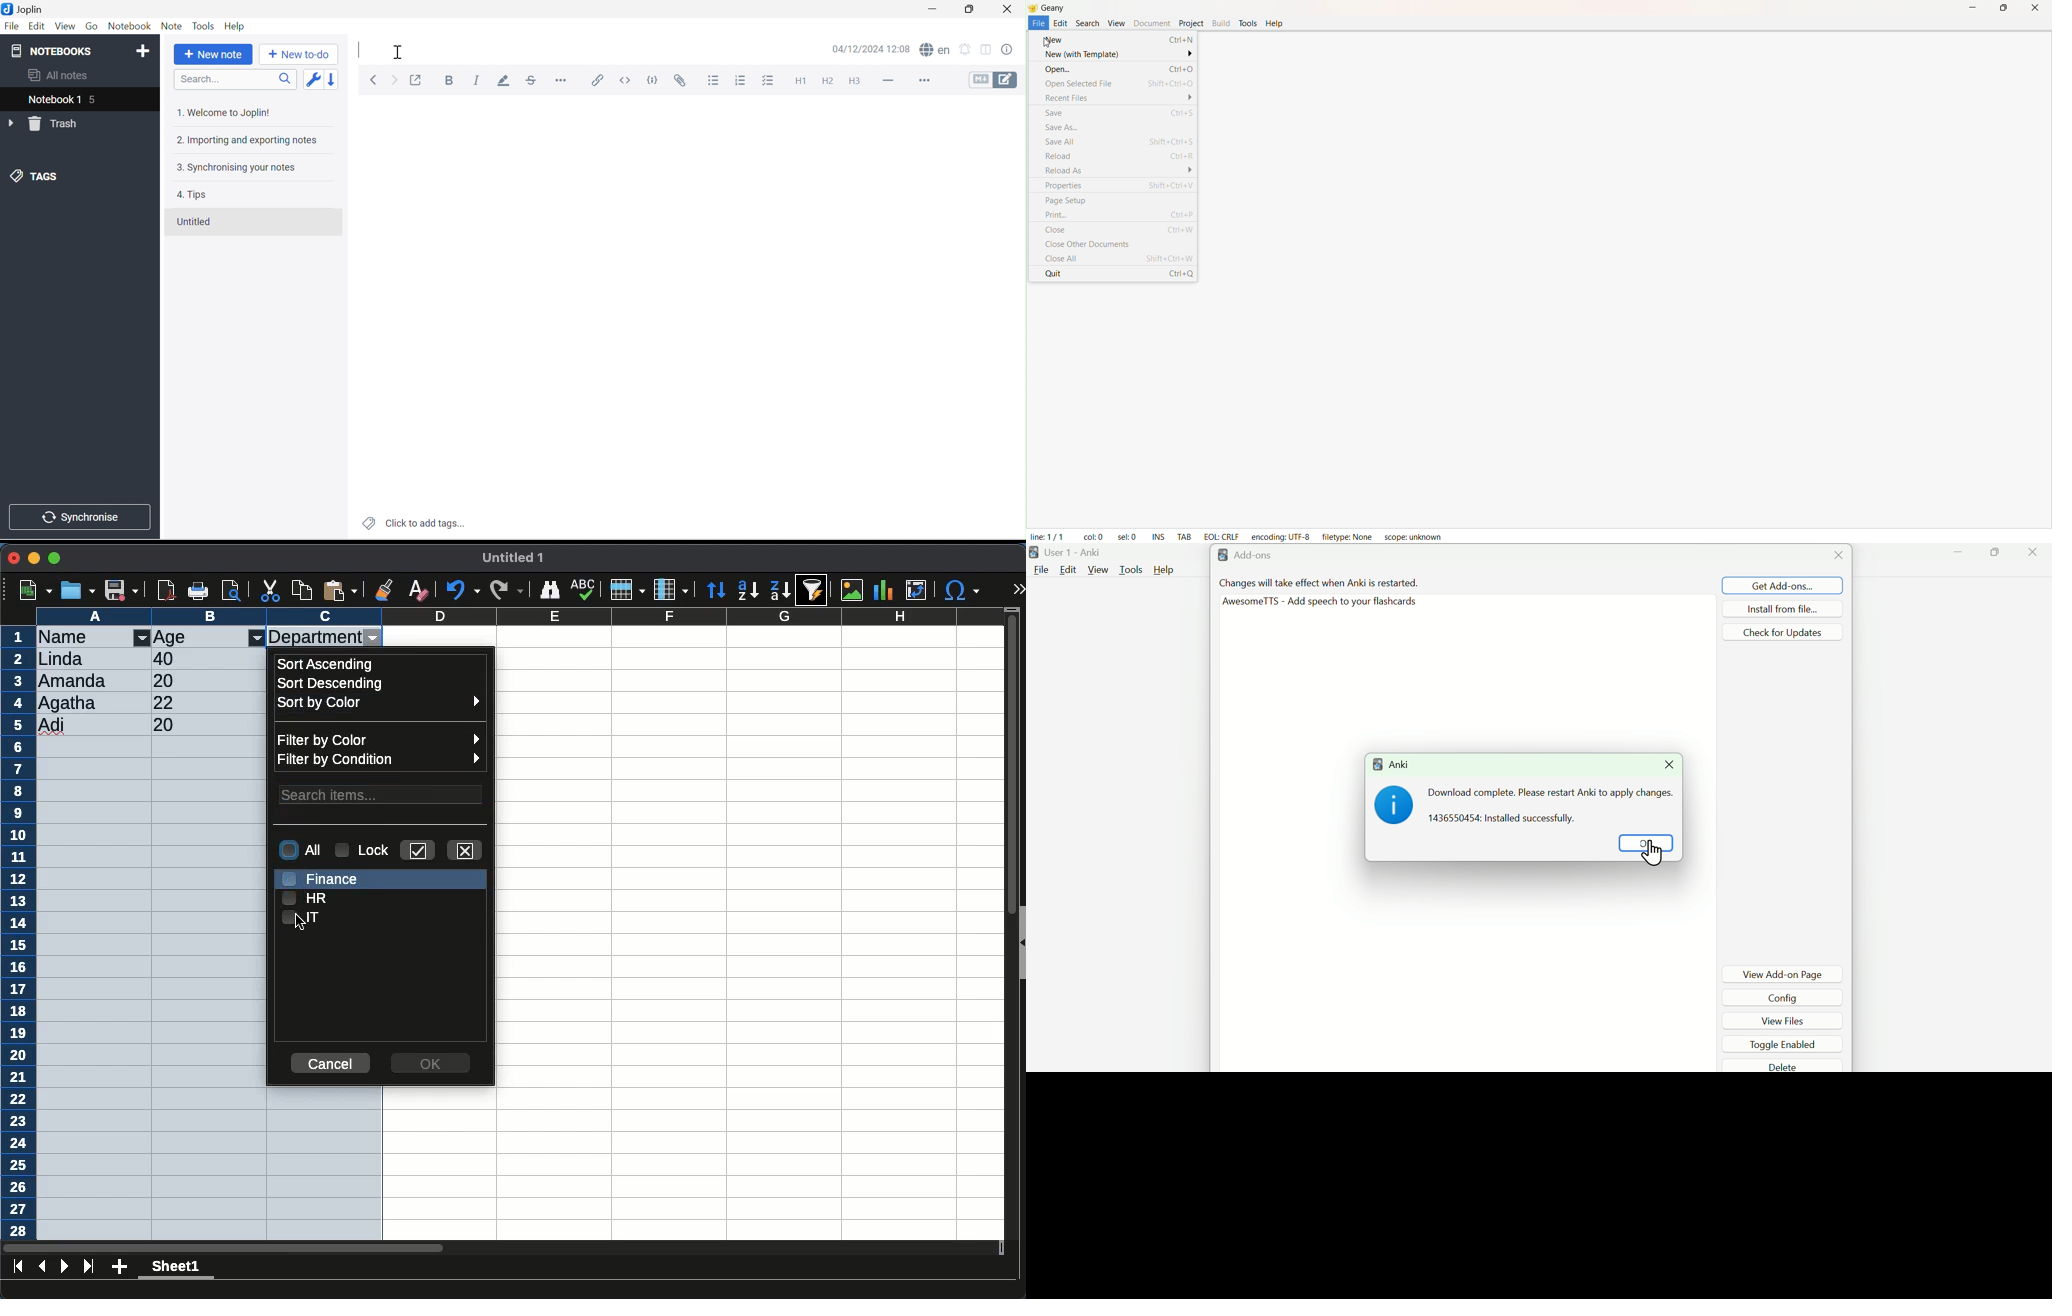 The height and width of the screenshot is (1316, 2072). Describe the element at coordinates (767, 80) in the screenshot. I see `Checkbox list` at that location.